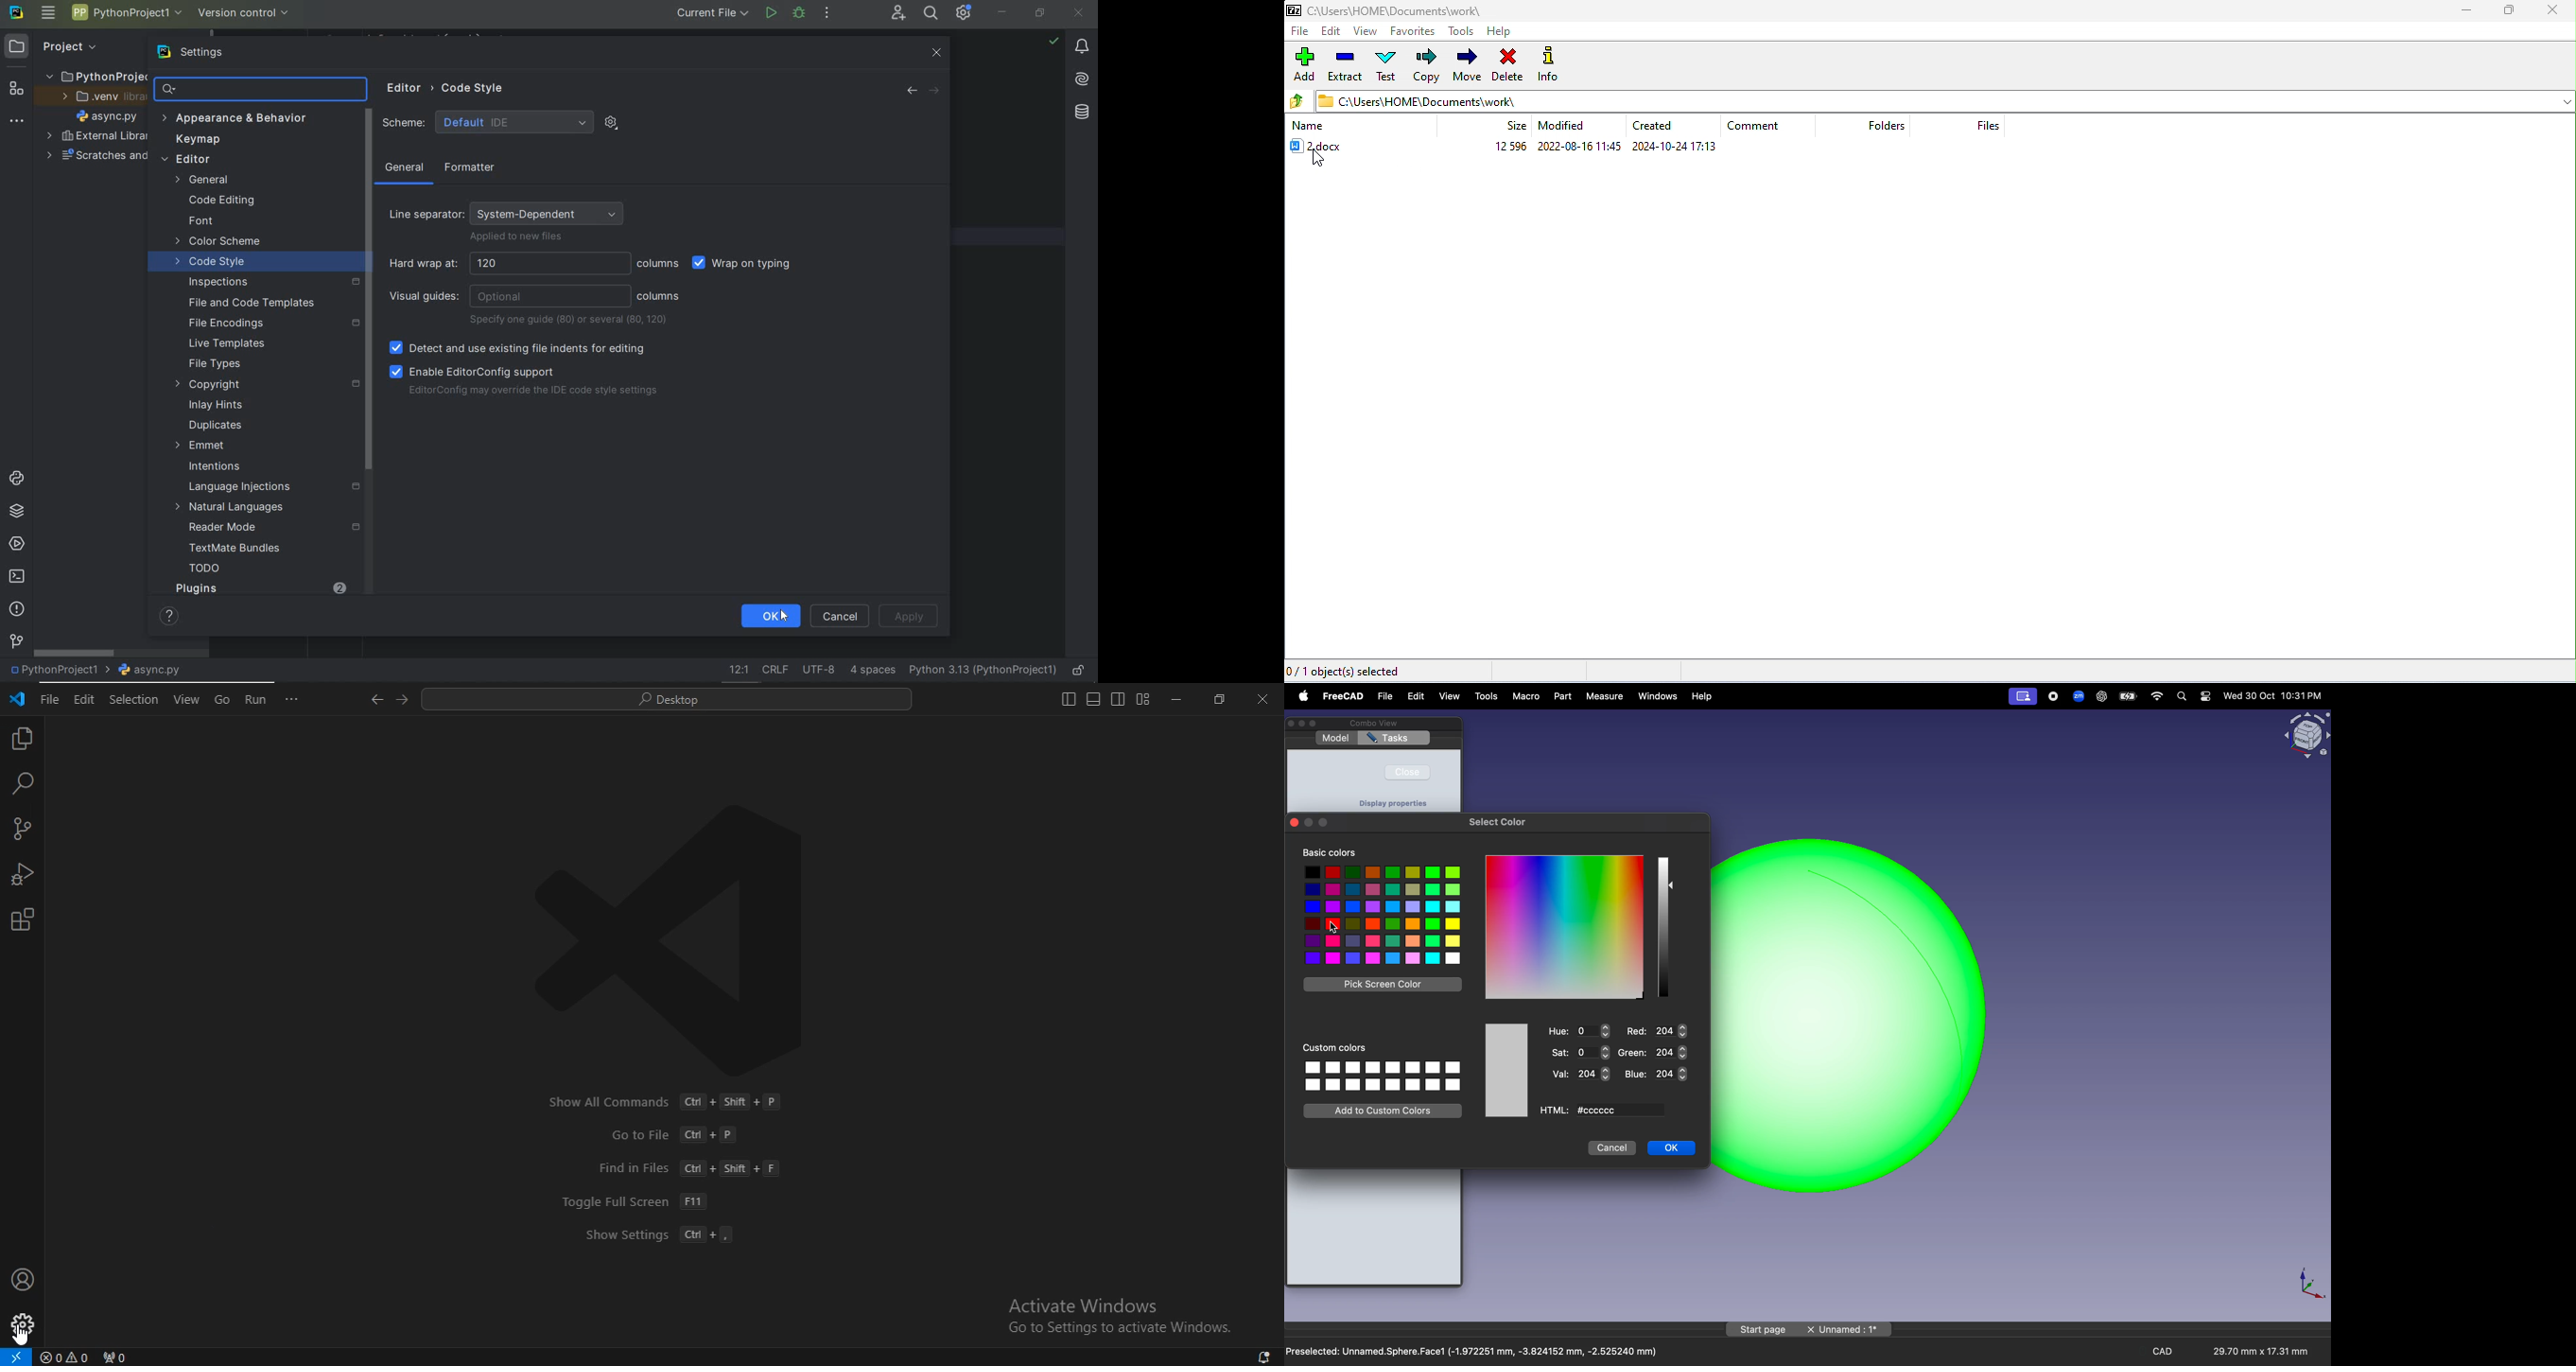  What do you see at coordinates (1384, 9) in the screenshot?
I see `7z C:\Users\HOME\Documents\work\` at bounding box center [1384, 9].